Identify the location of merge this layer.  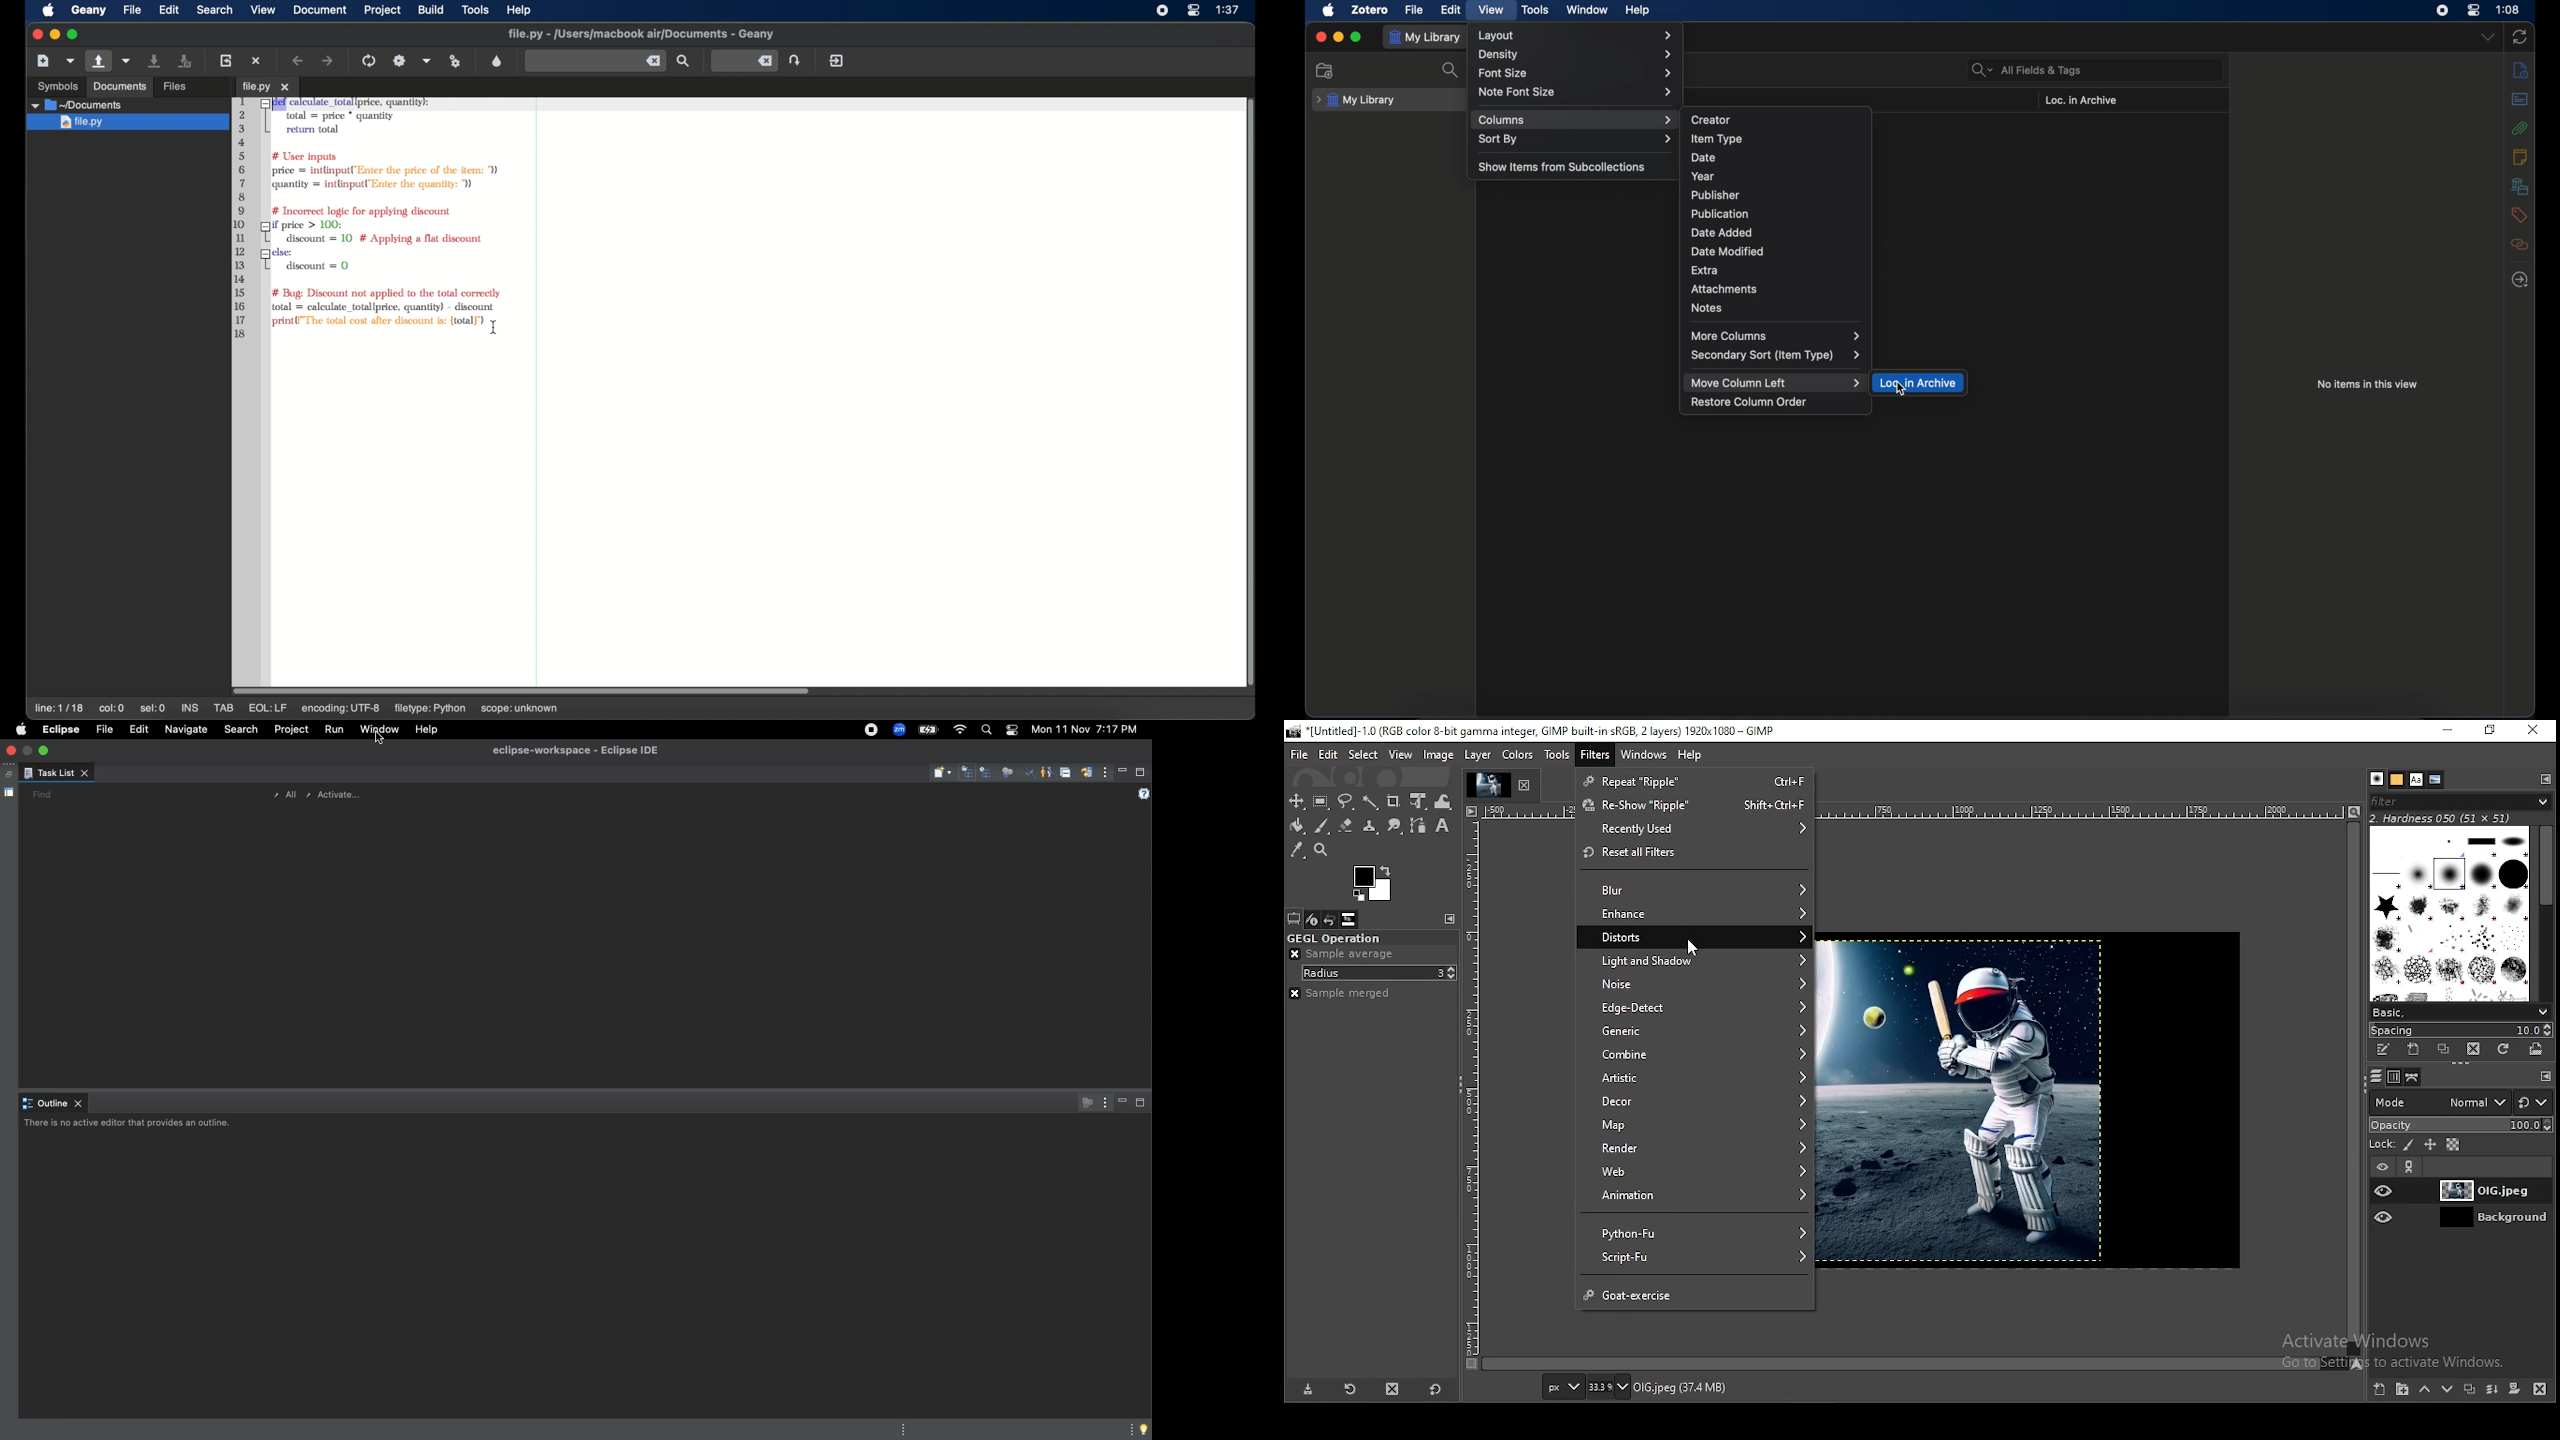
(2493, 1390).